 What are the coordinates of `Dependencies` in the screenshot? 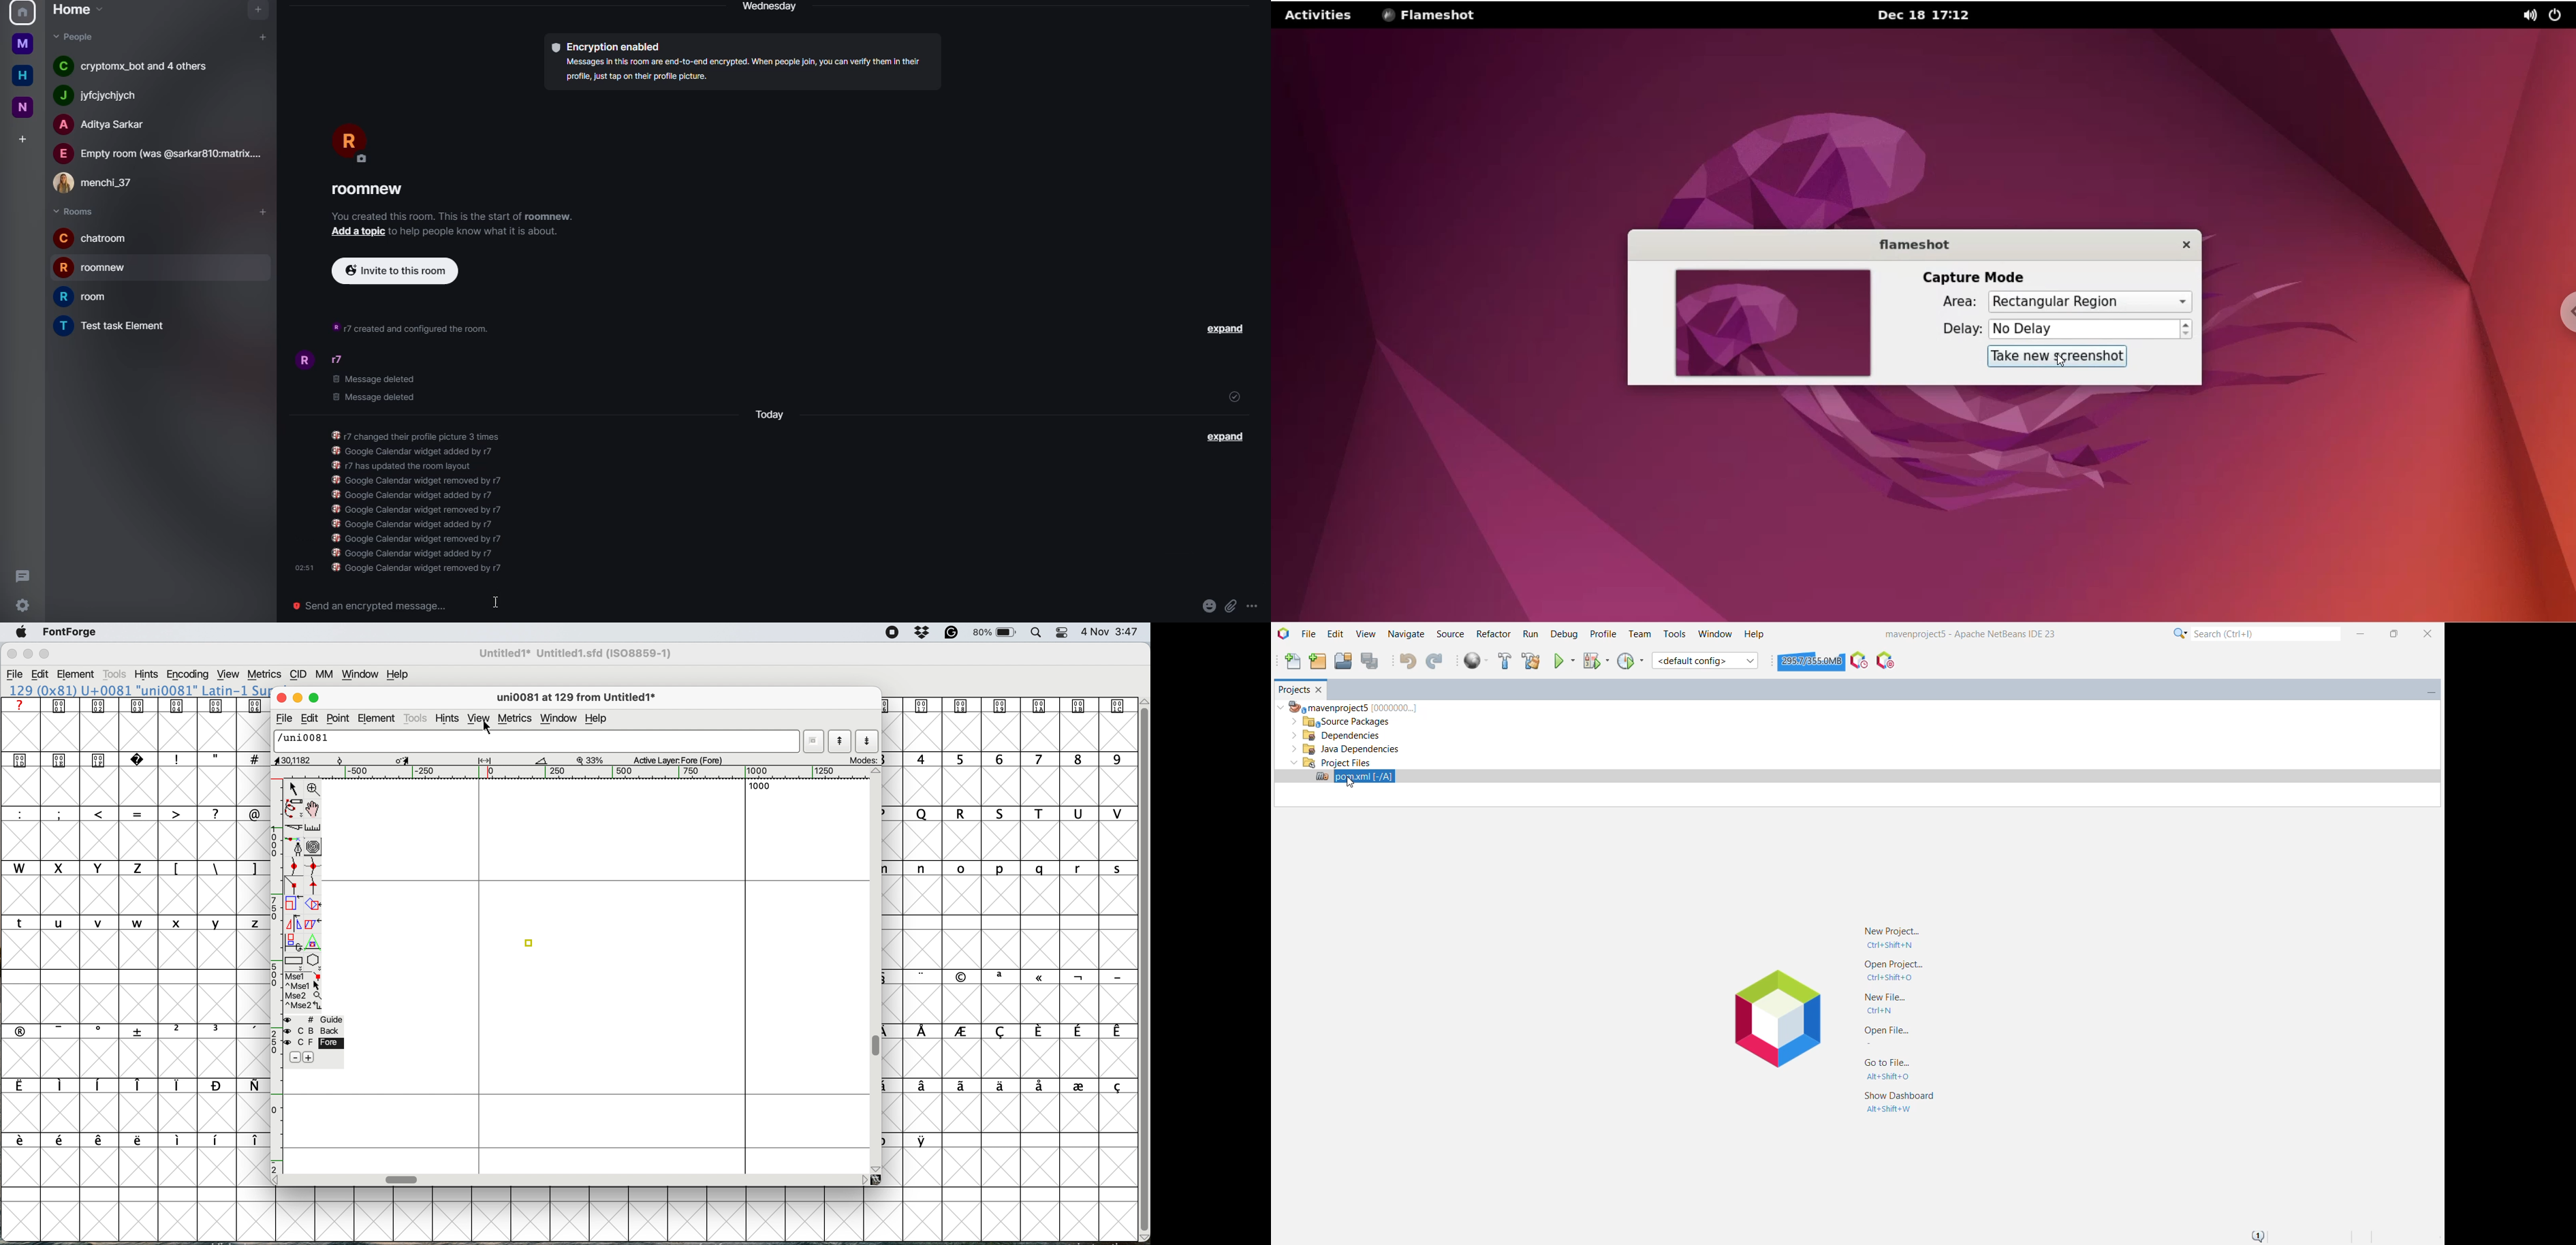 It's located at (1339, 736).